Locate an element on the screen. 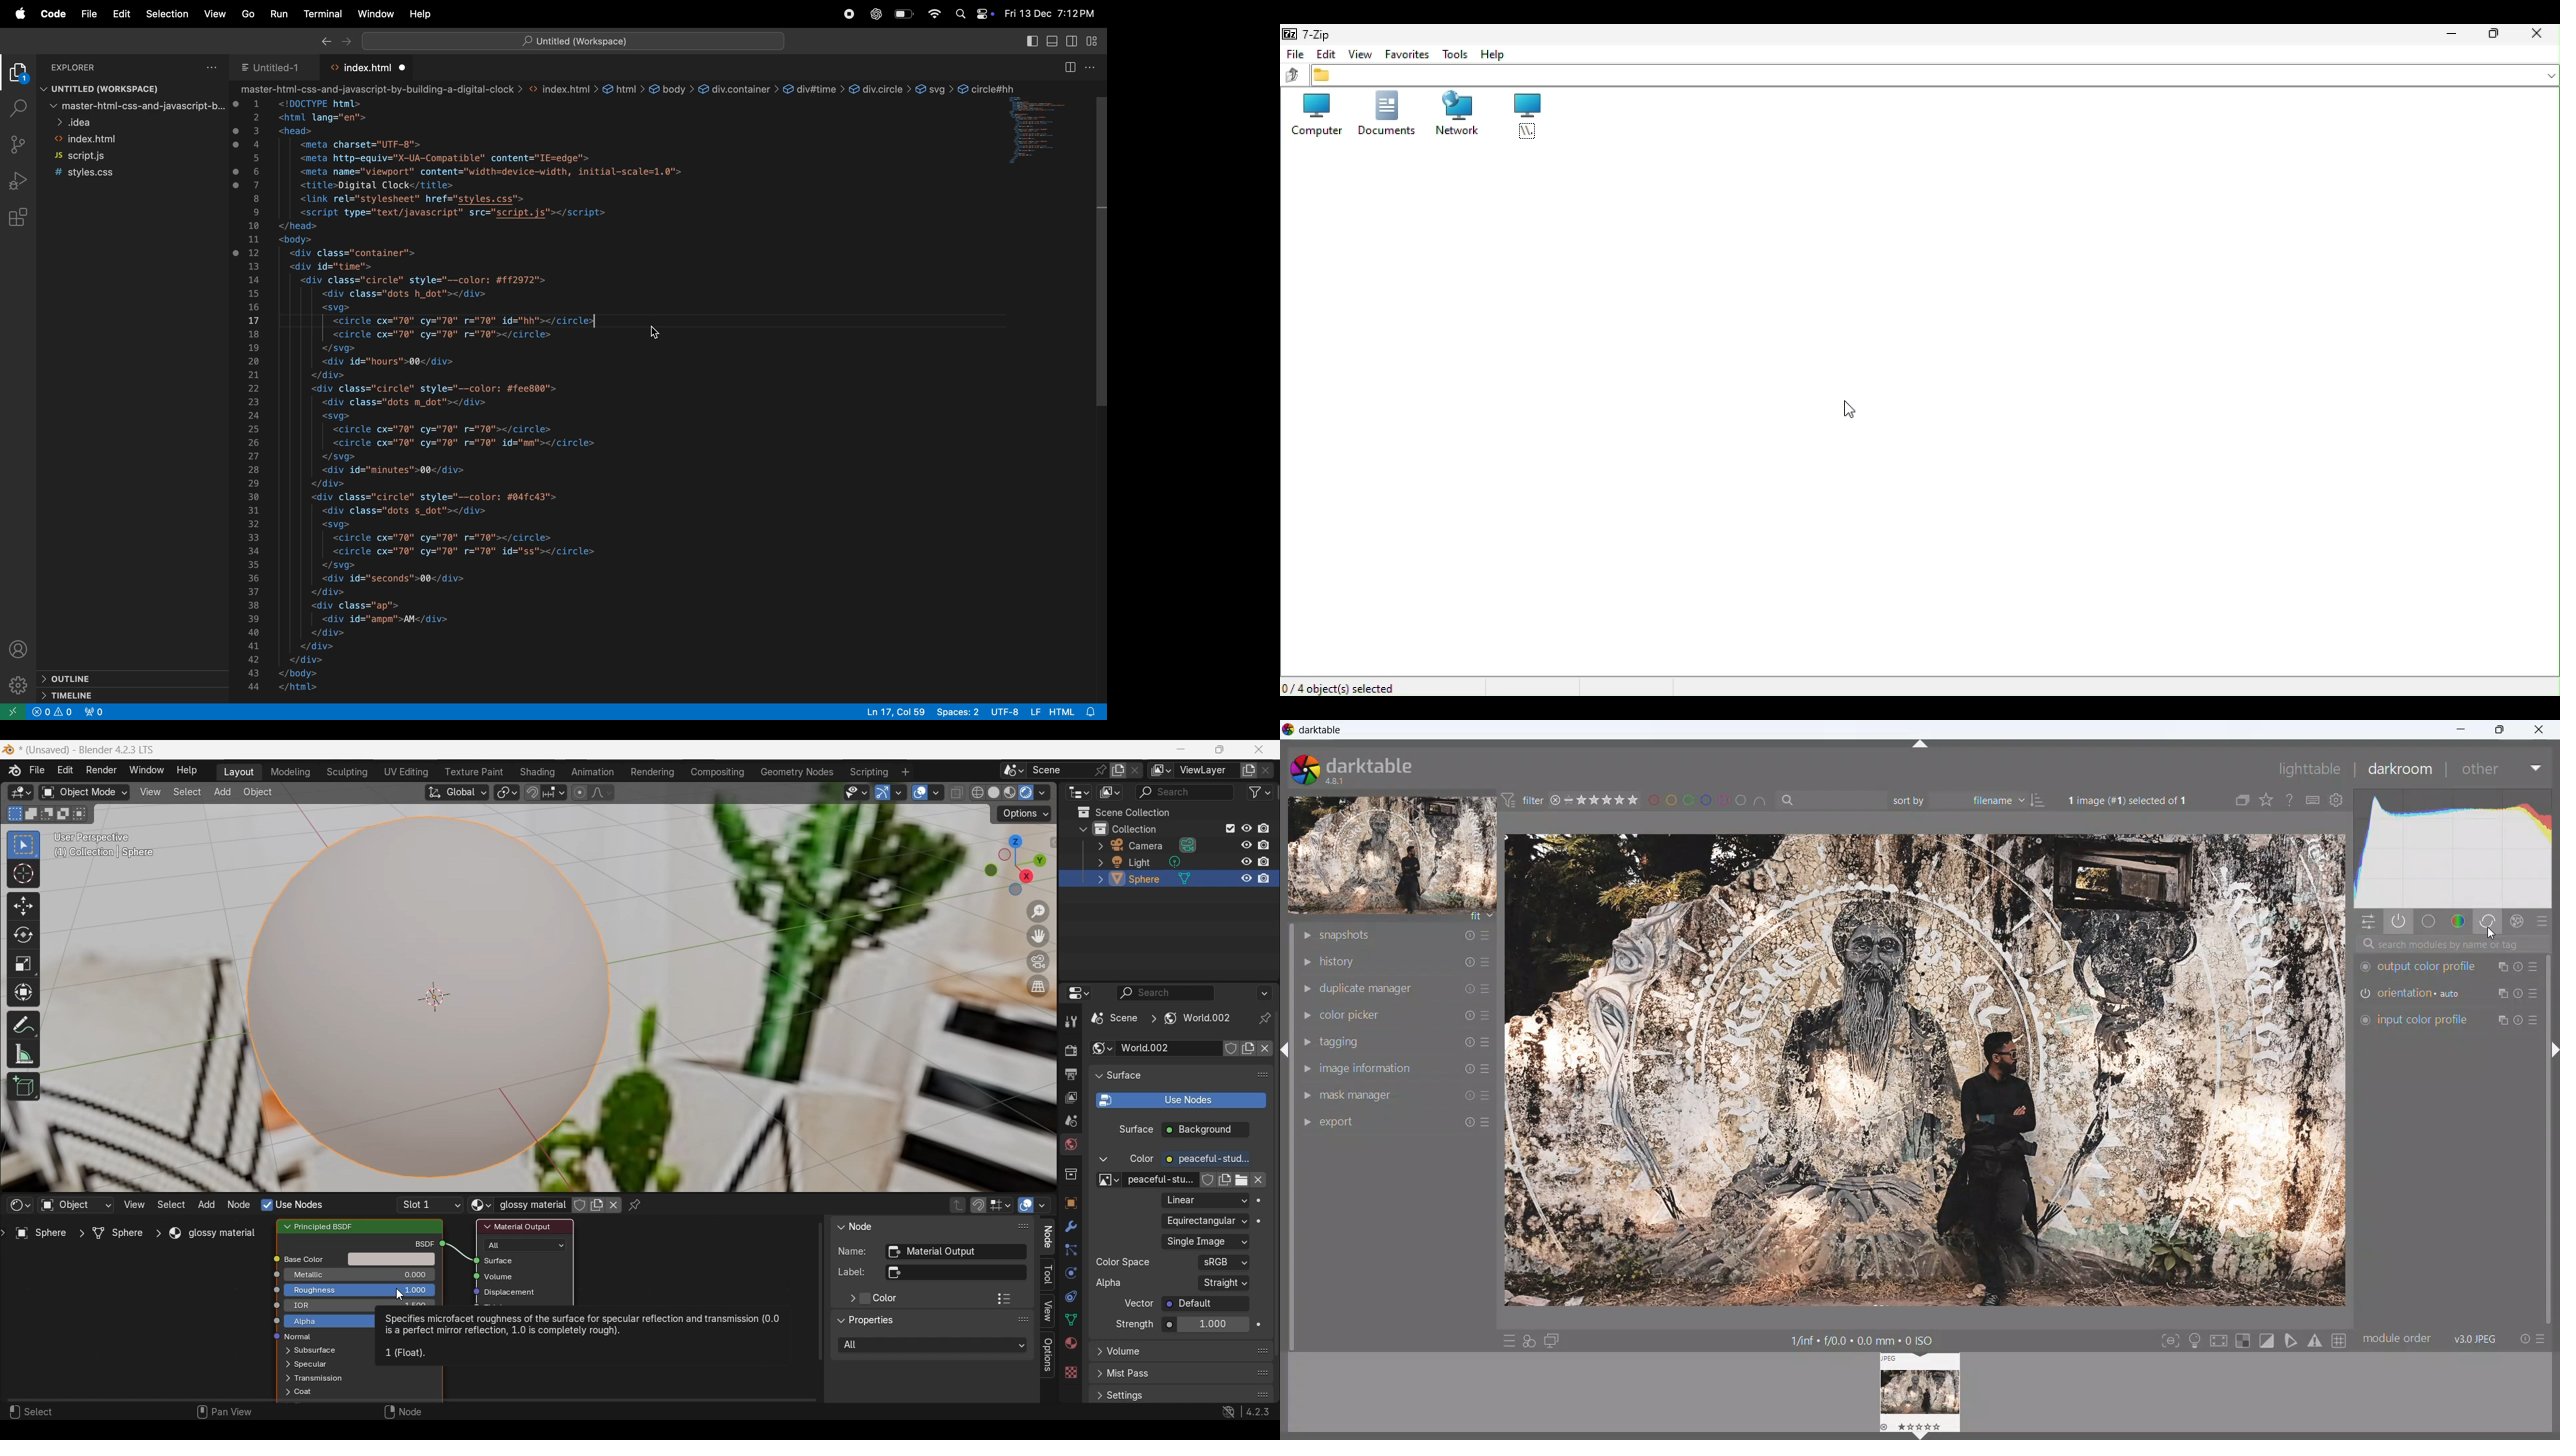  Sphere mesh options is located at coordinates (1185, 878).